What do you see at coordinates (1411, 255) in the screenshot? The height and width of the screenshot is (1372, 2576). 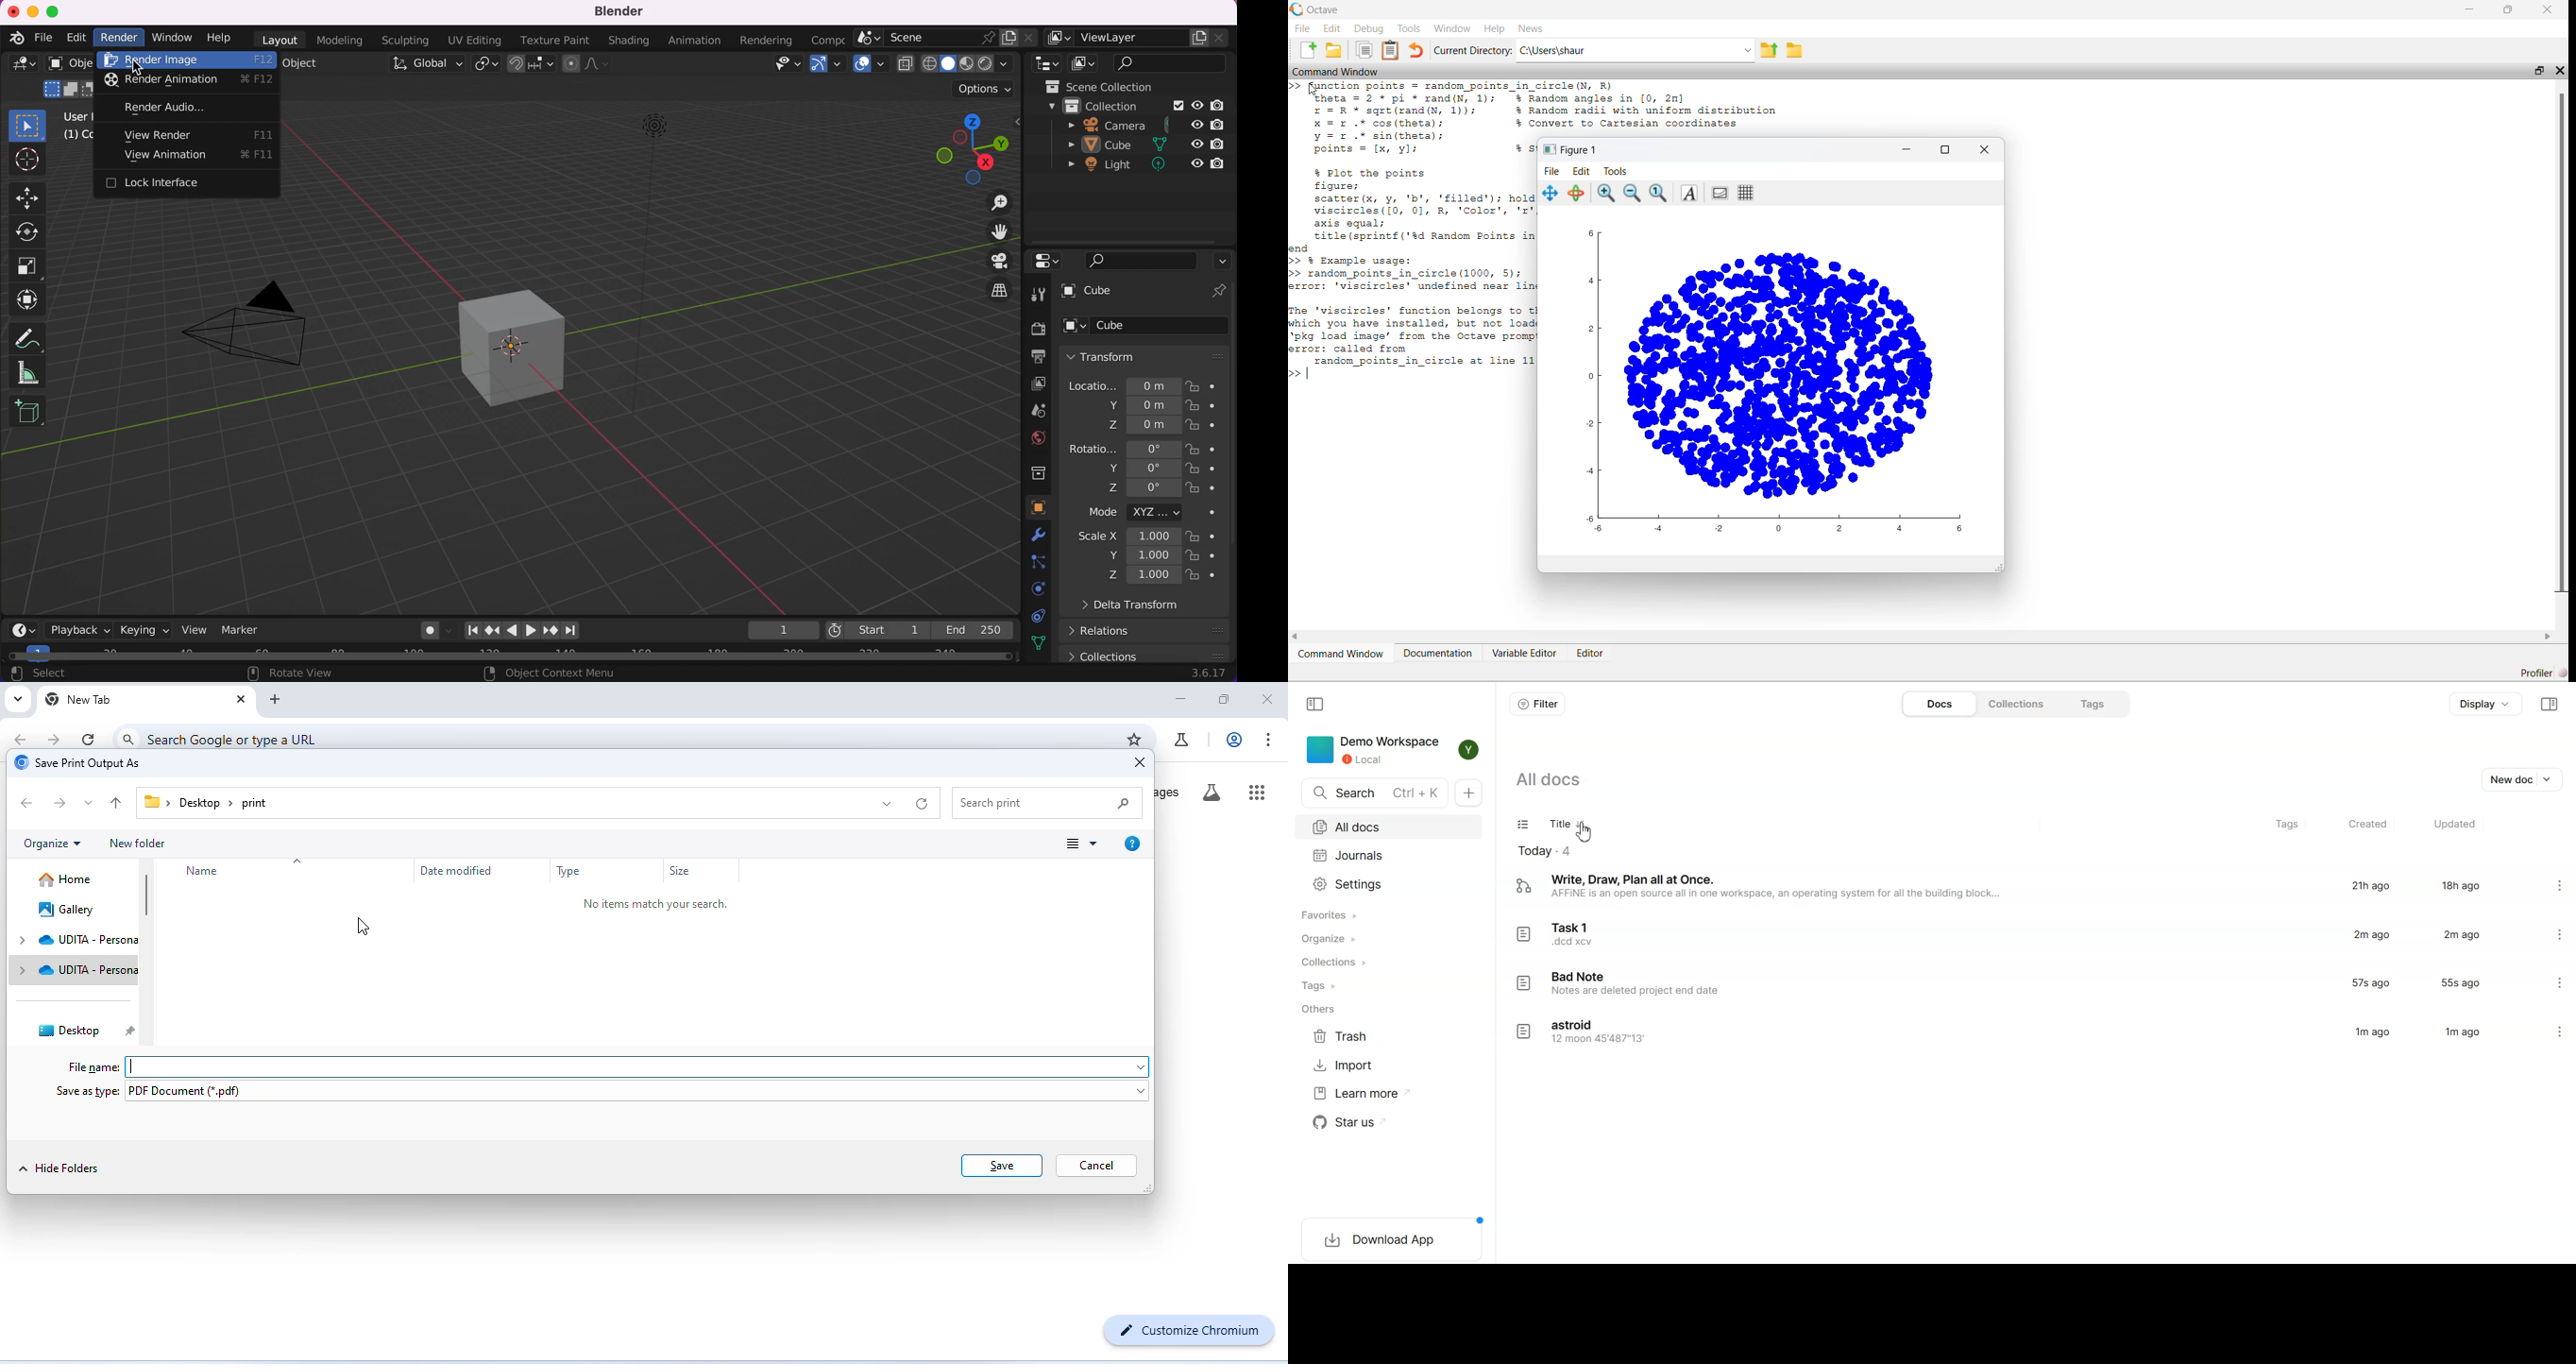 I see `yY =r .* sin(theta)’;

points = [x, yl; +s

% Plot the points

figure;

scatter (x, y, 'b', 'filled'); hold

viscircles([0, 0], R, ‘Color’, 'z'

axis equal;

title (sprintf ('%d Random Points in
ond
>> % Example usage:
>> random_points_in_circle (1000, 5);
error: 'viscircles' undefined near lin
The 'viscircles' function belongs to t
which you have installed, but not load
‘pkg load image’ from the Octave prom
error: called from

| random_points_in_circle at line 11
>>` at bounding box center [1411, 255].